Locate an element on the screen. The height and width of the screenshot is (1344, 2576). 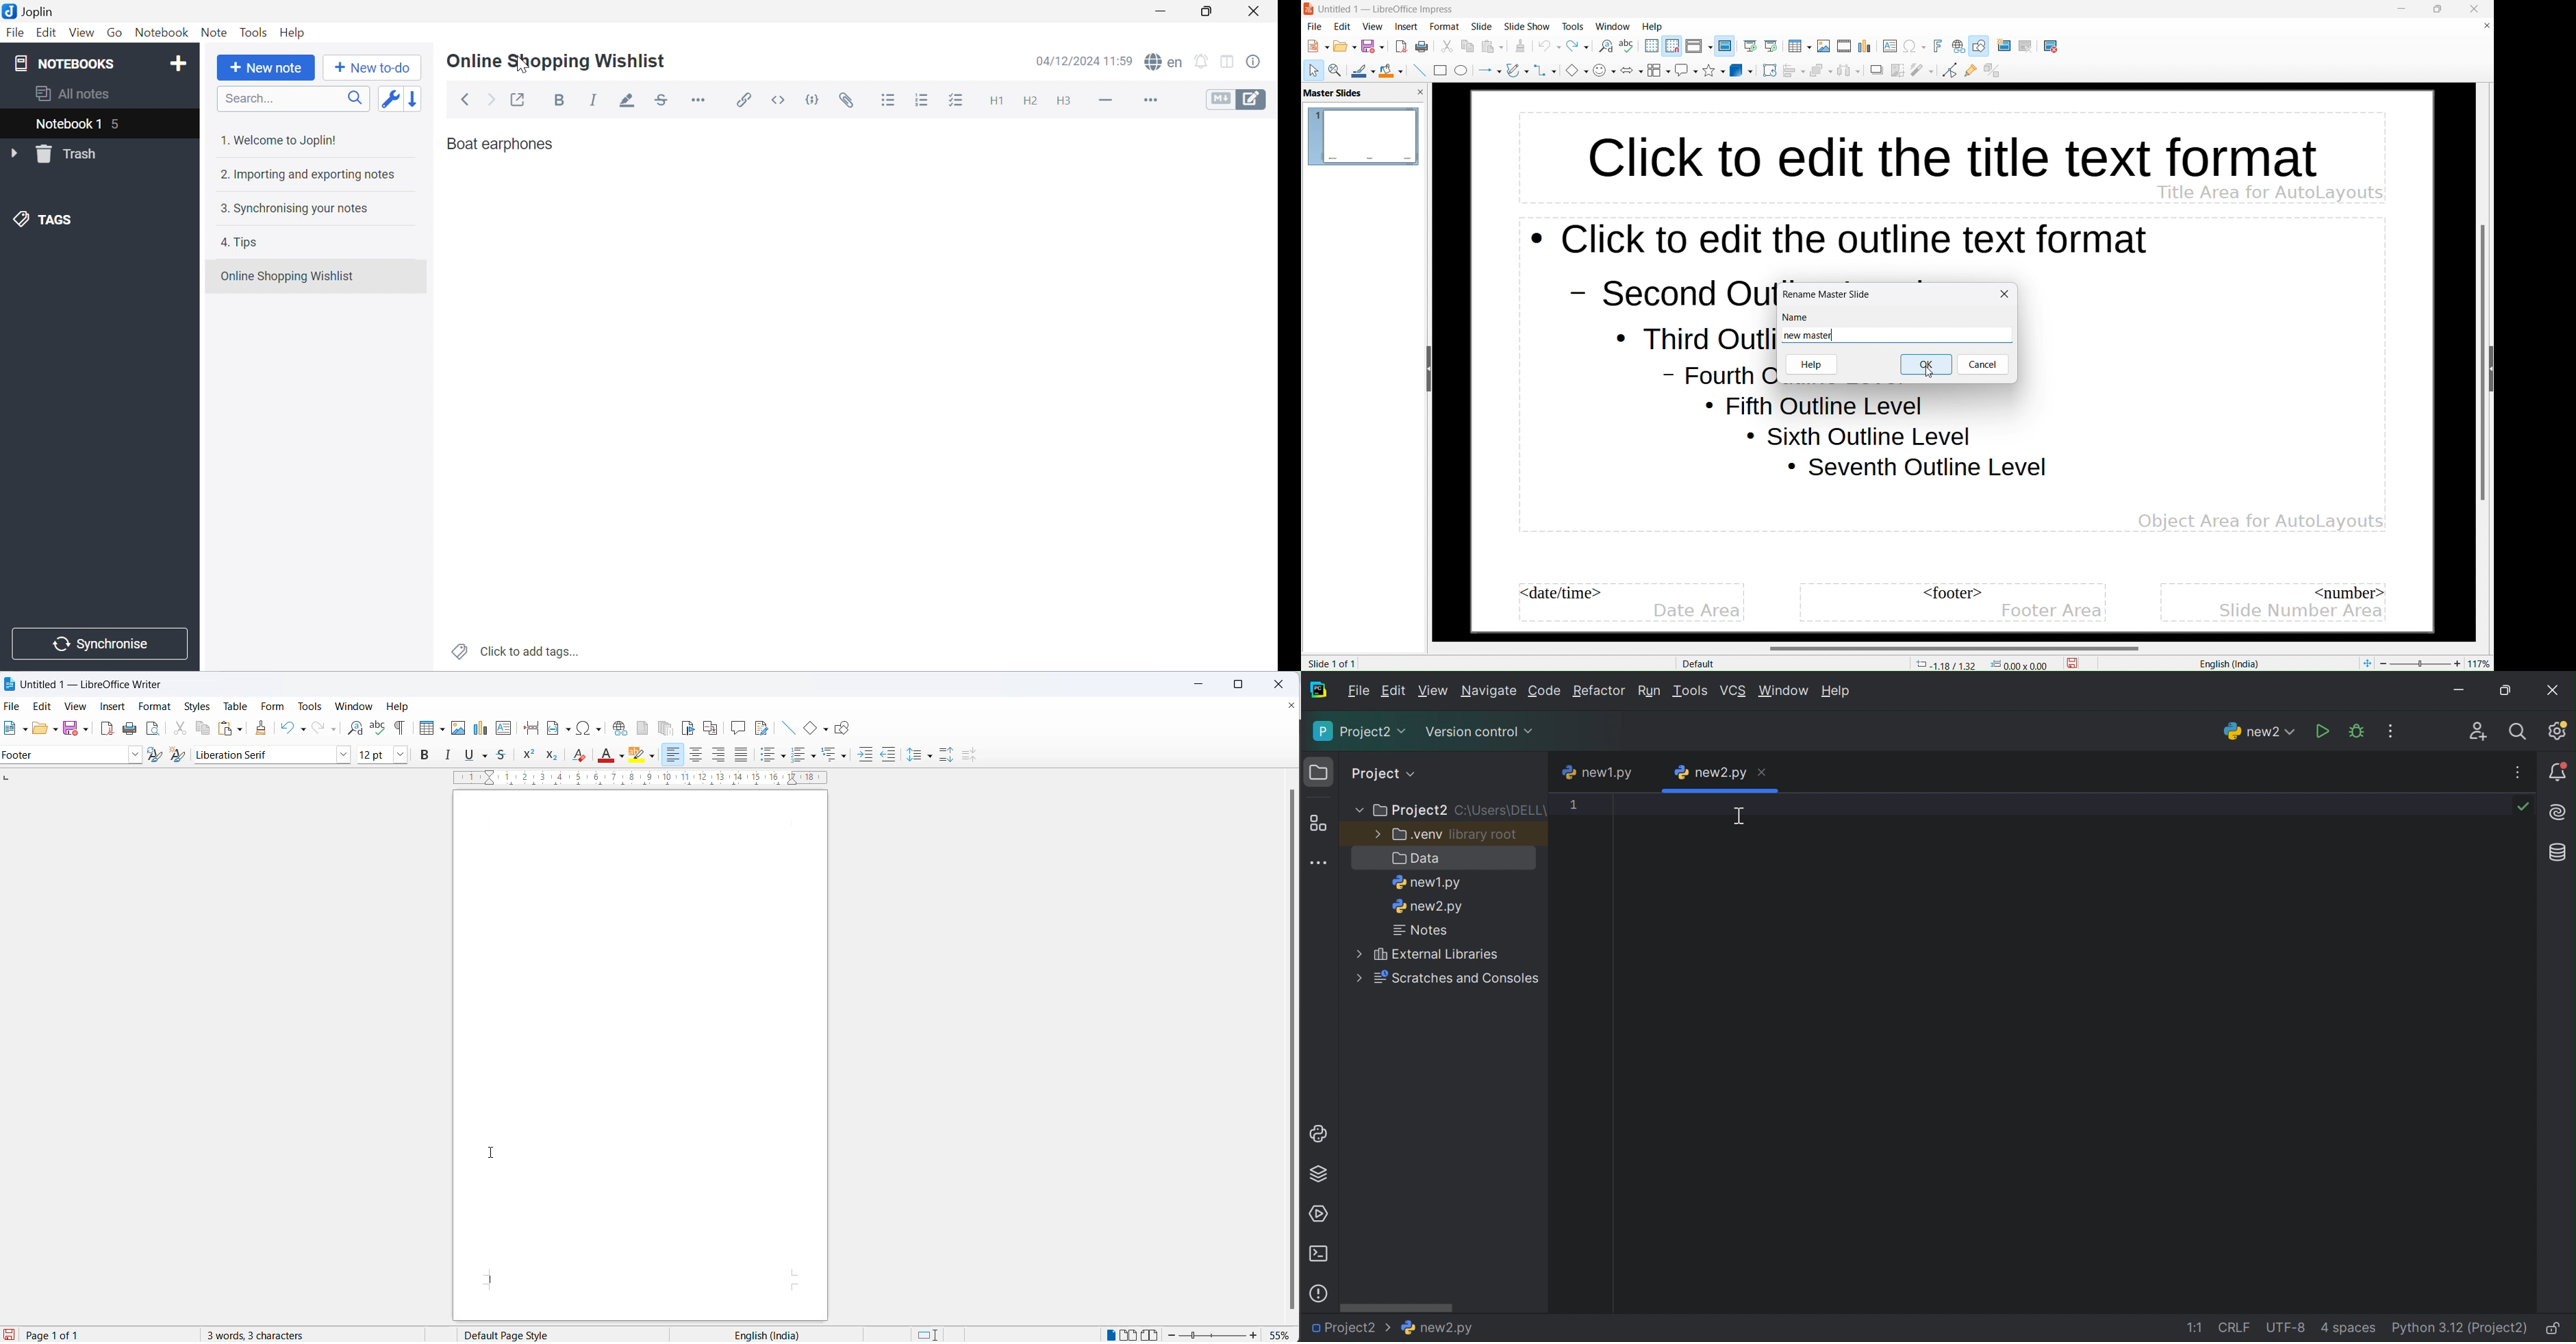
new2.py is located at coordinates (1710, 772).